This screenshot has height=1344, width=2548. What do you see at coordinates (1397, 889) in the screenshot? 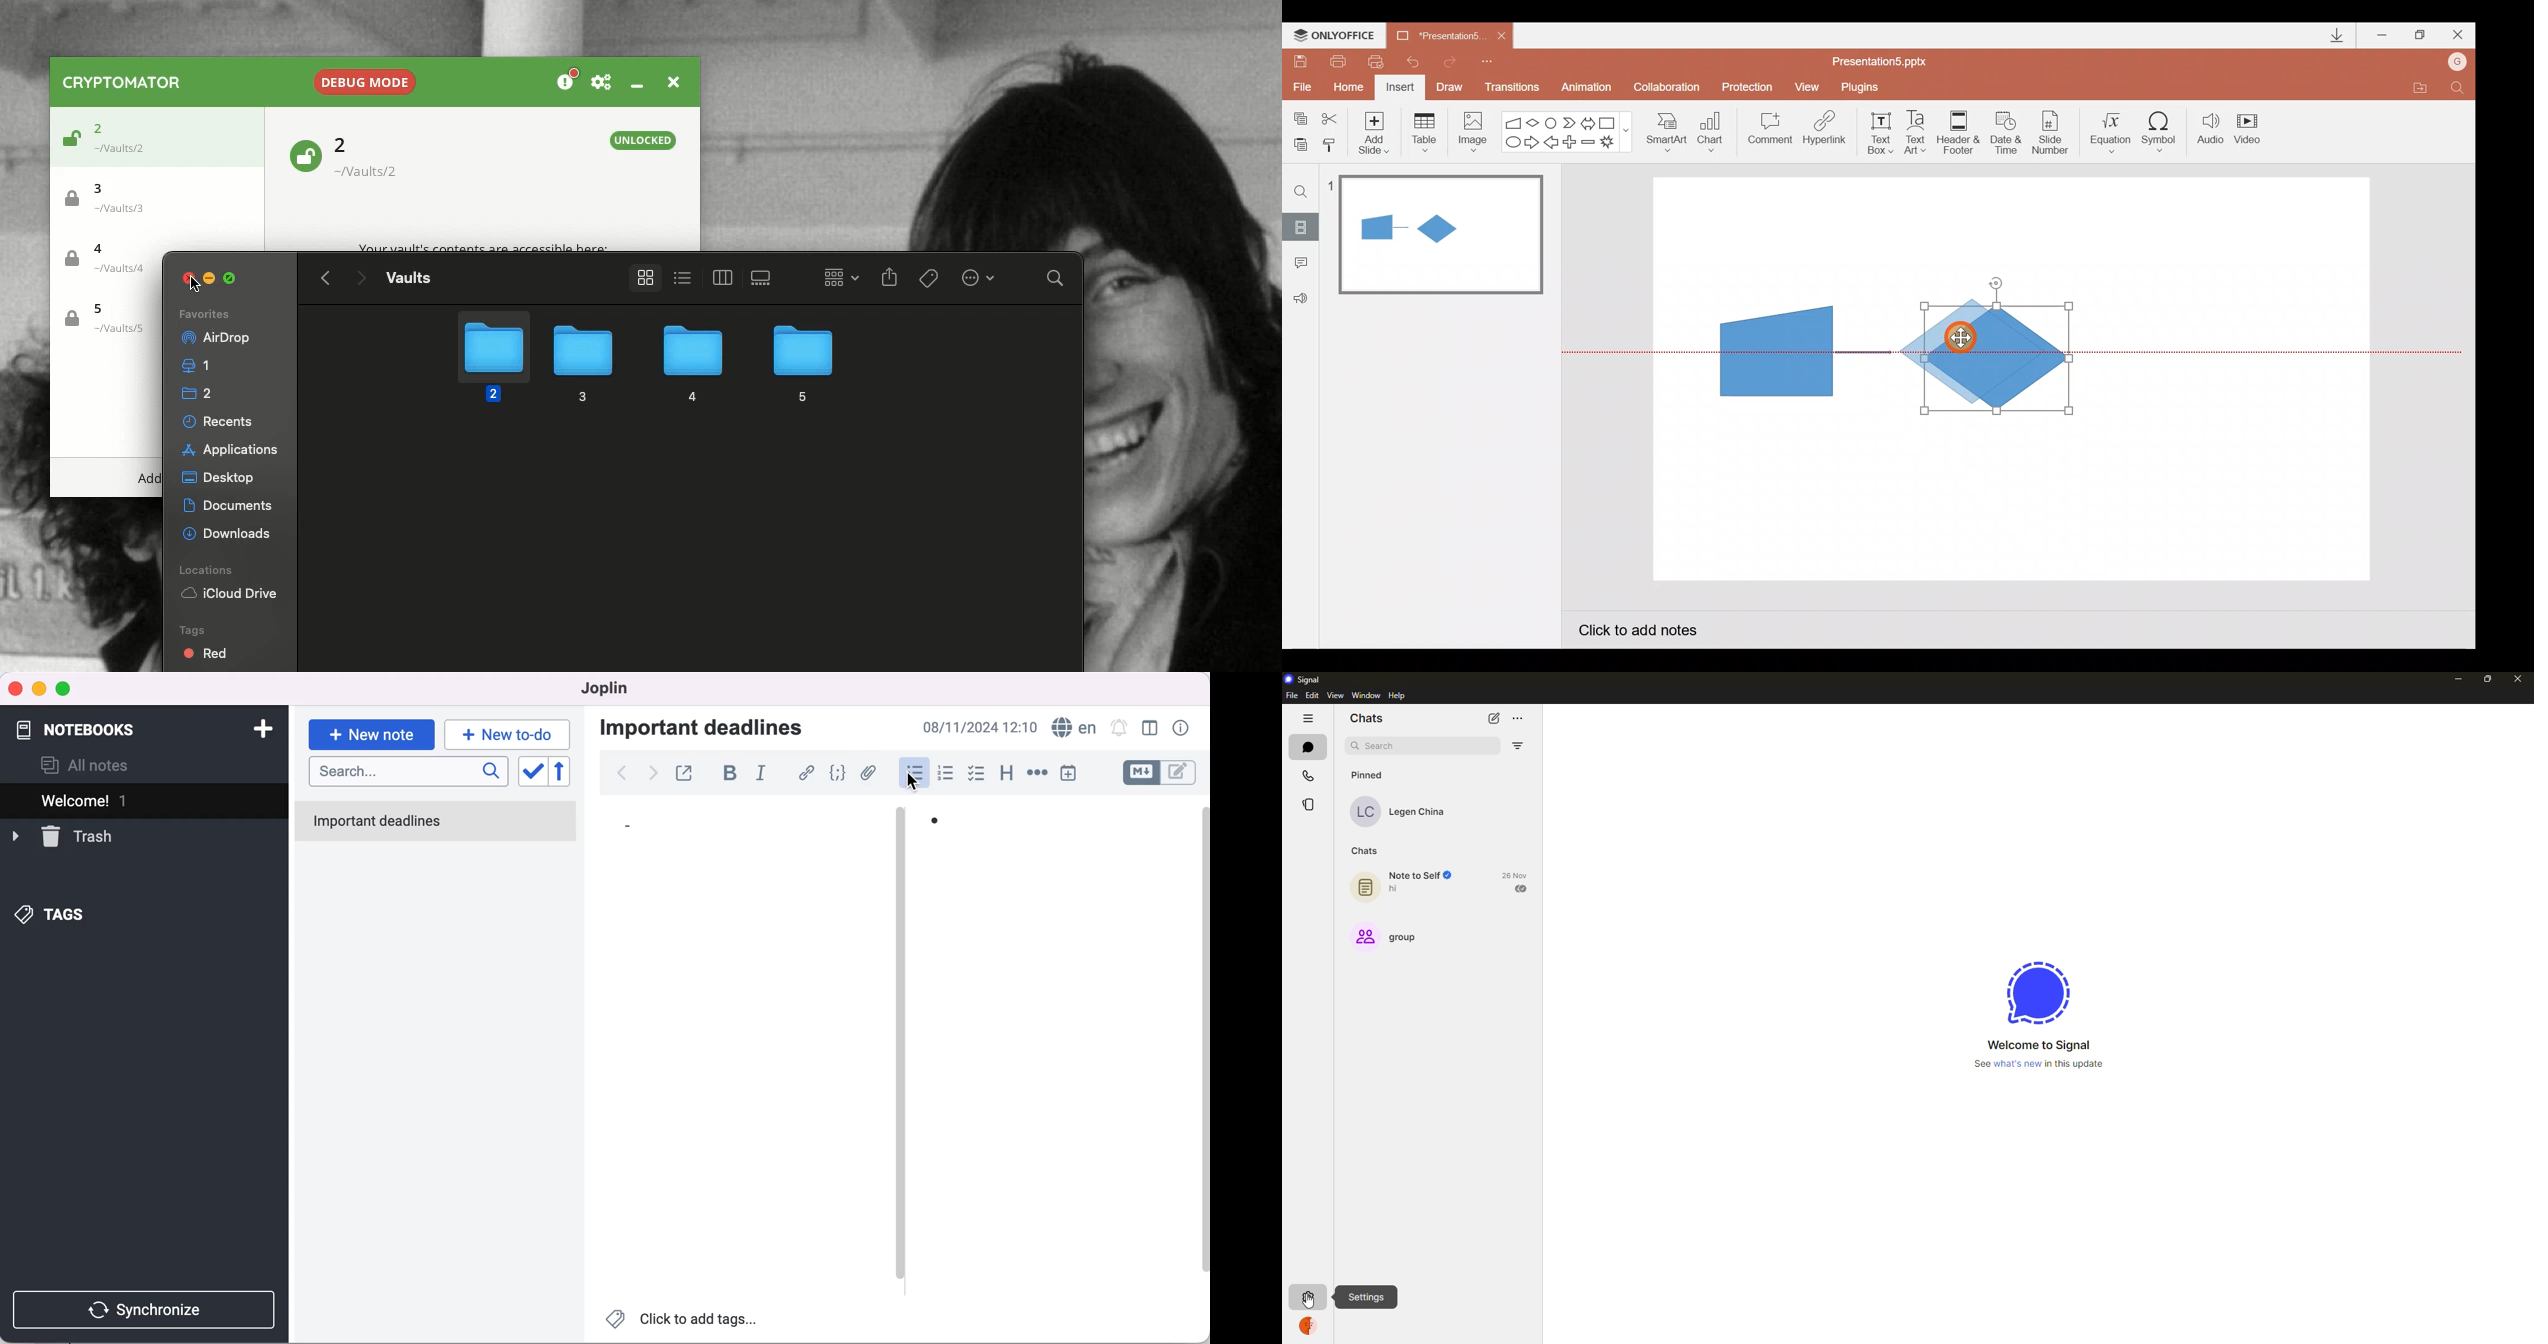
I see `hi` at bounding box center [1397, 889].